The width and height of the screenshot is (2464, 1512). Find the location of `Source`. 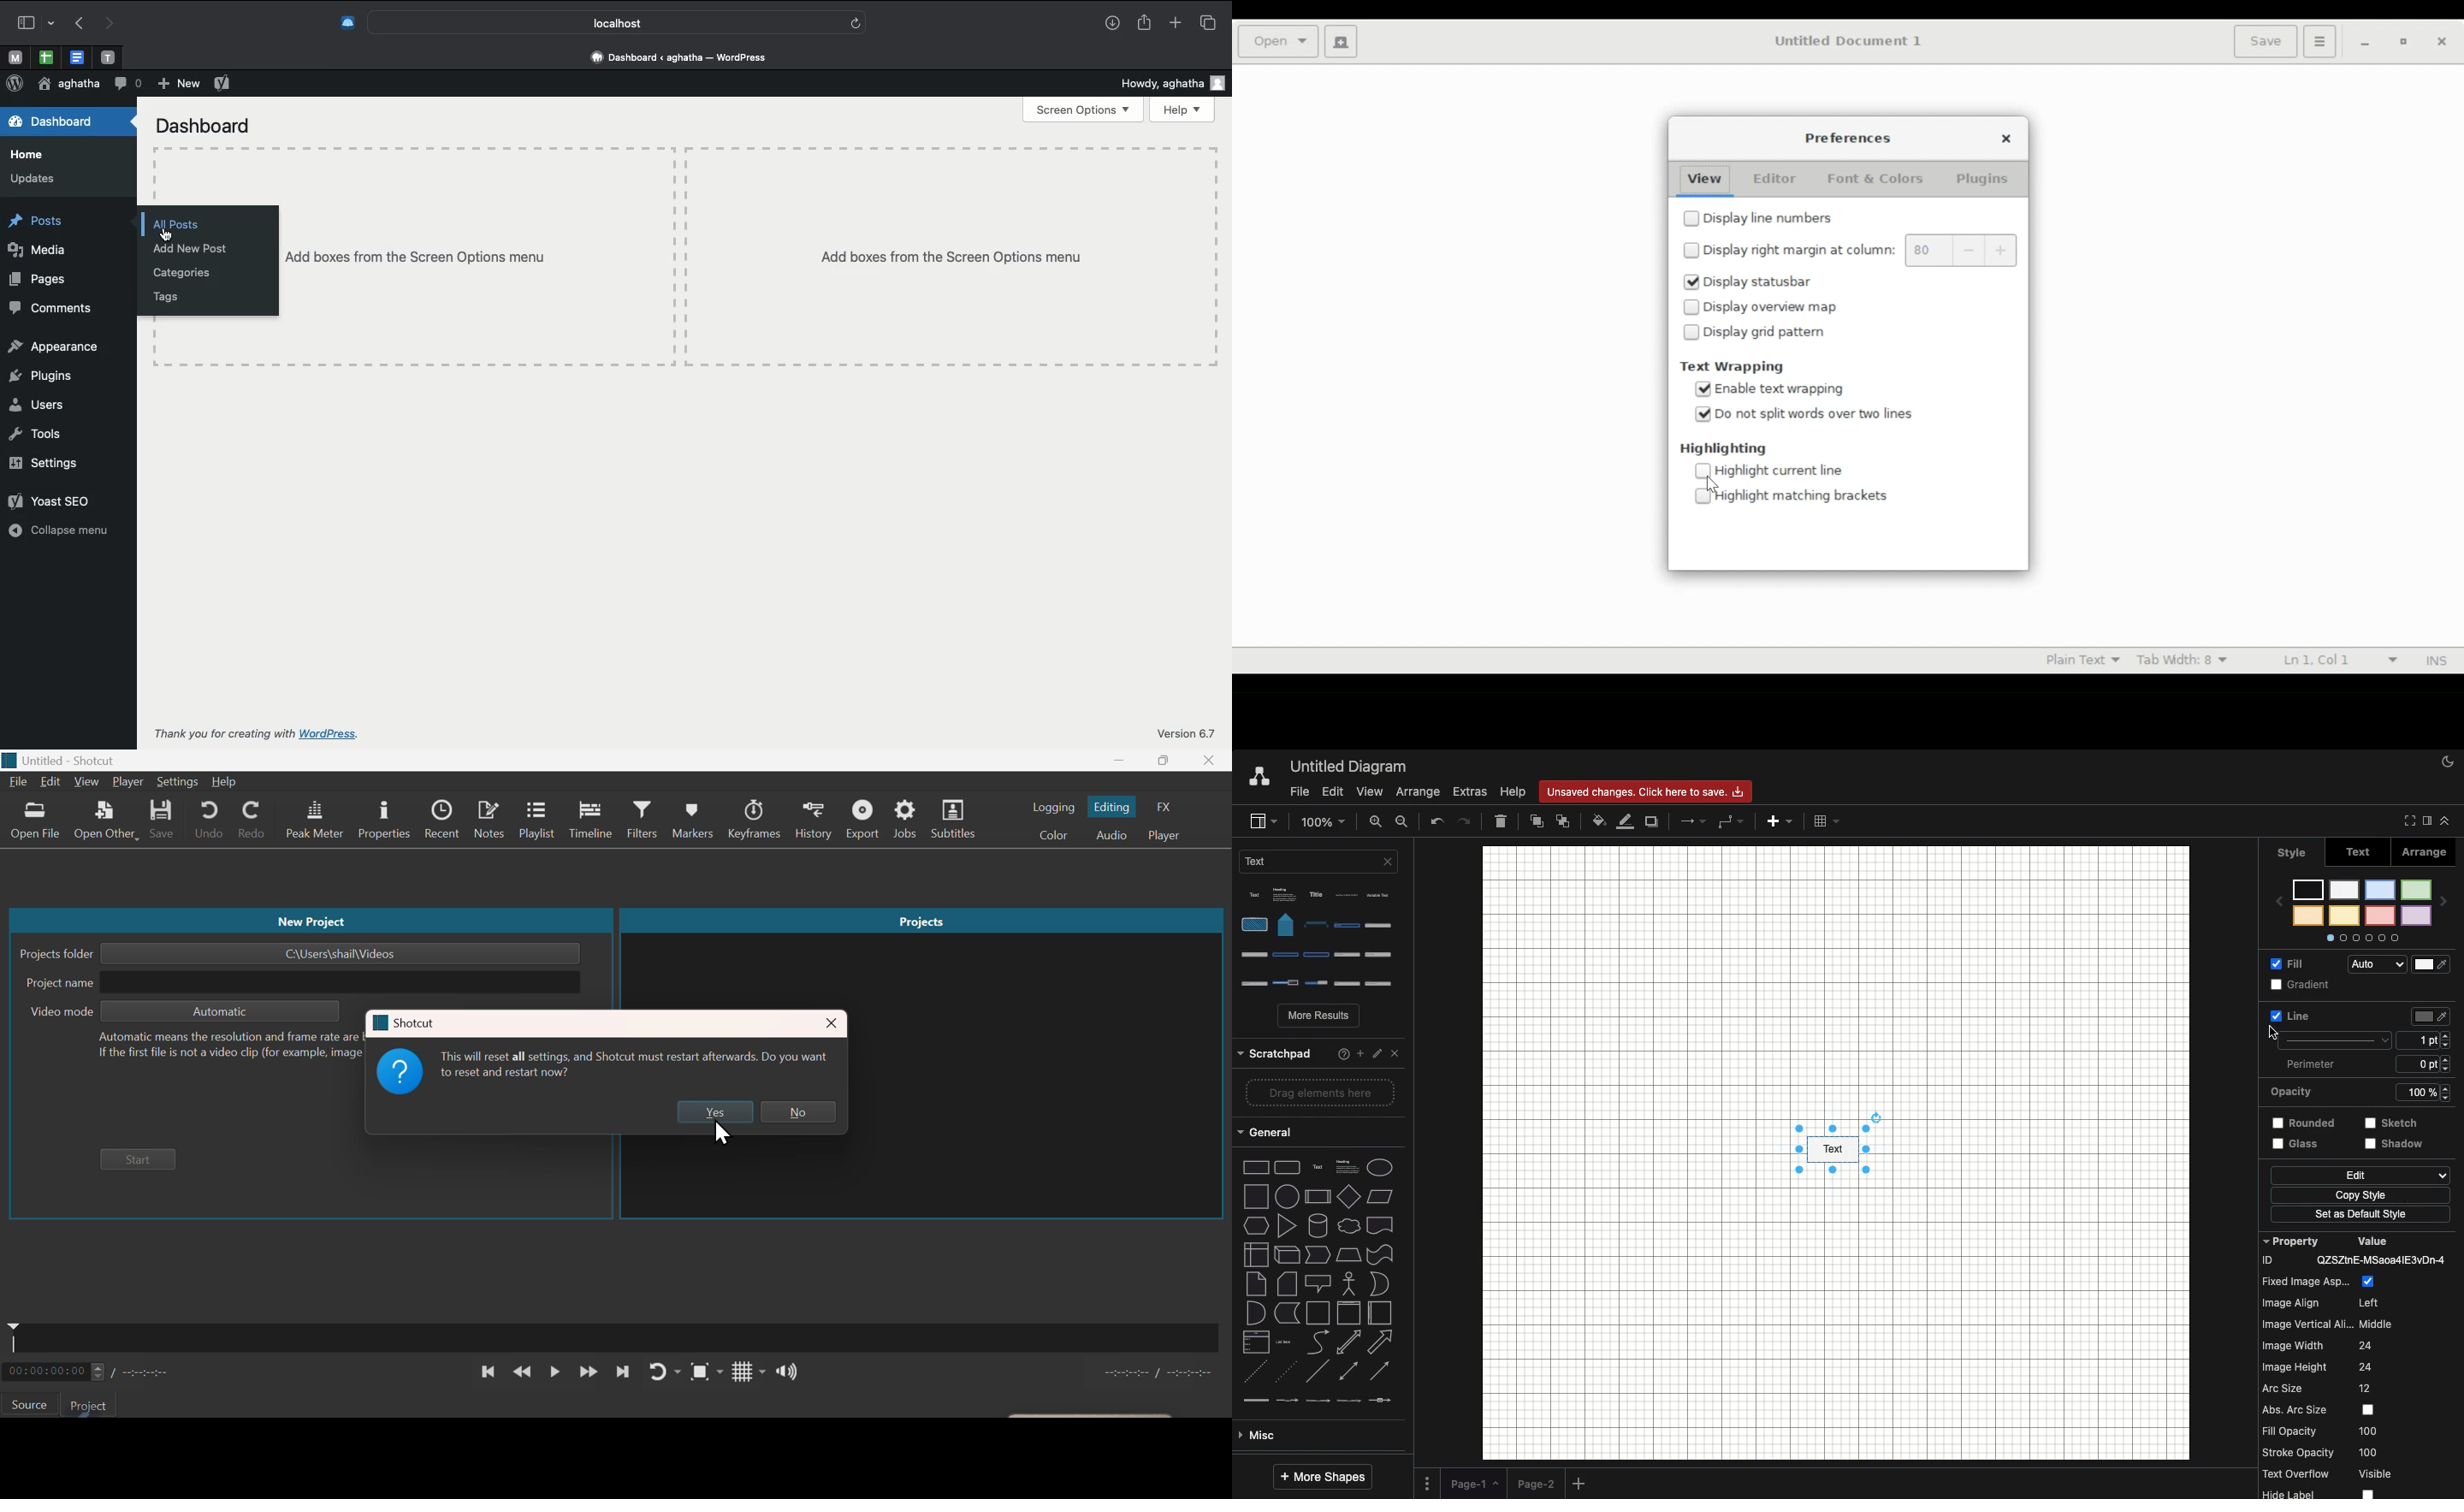

Source is located at coordinates (31, 1404).